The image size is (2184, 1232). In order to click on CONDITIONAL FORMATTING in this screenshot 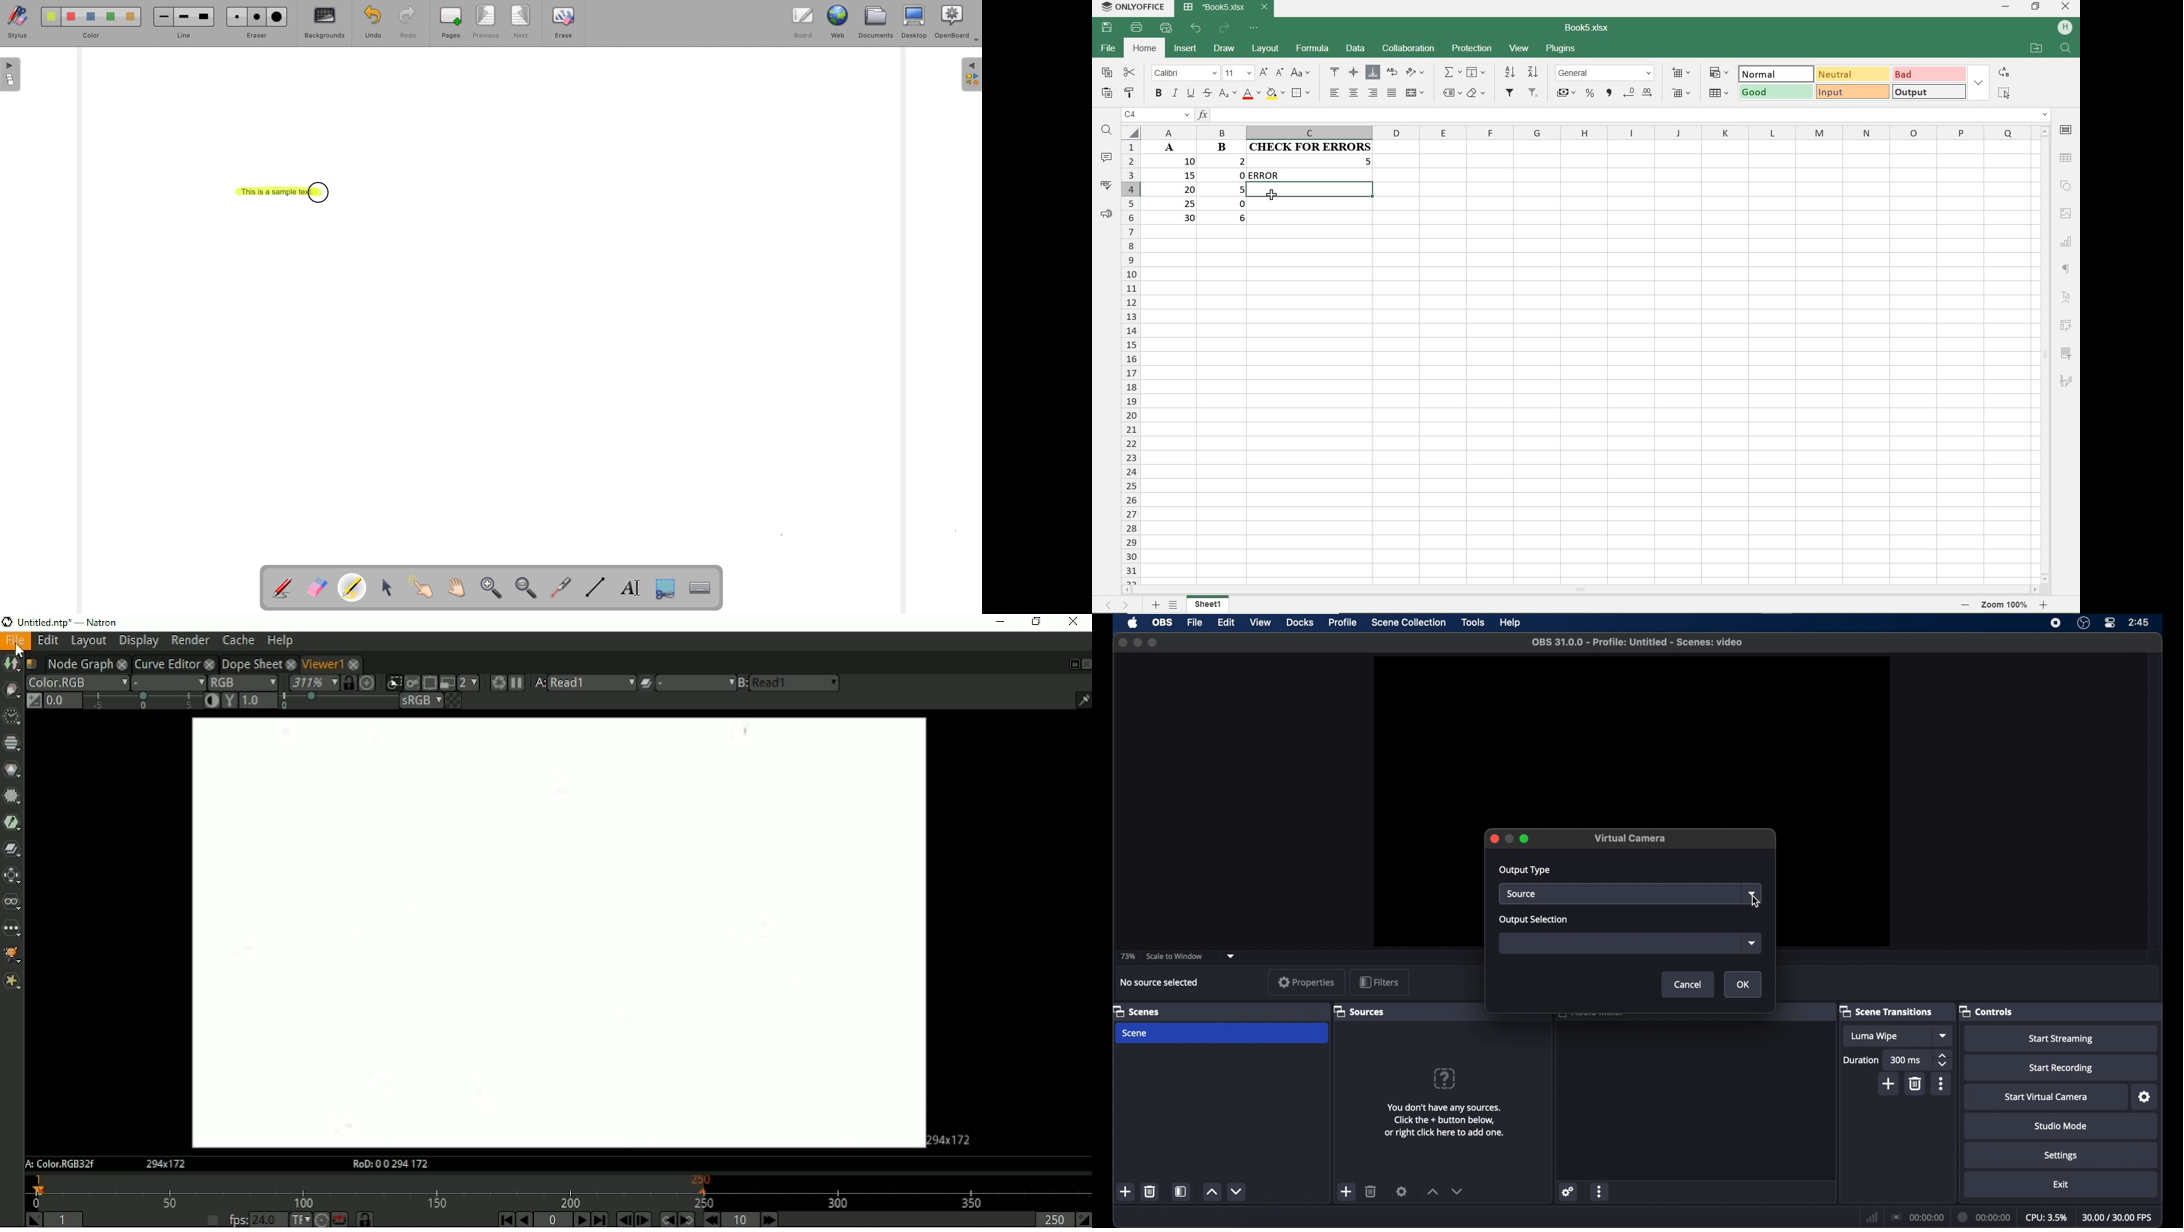, I will do `click(1719, 74)`.